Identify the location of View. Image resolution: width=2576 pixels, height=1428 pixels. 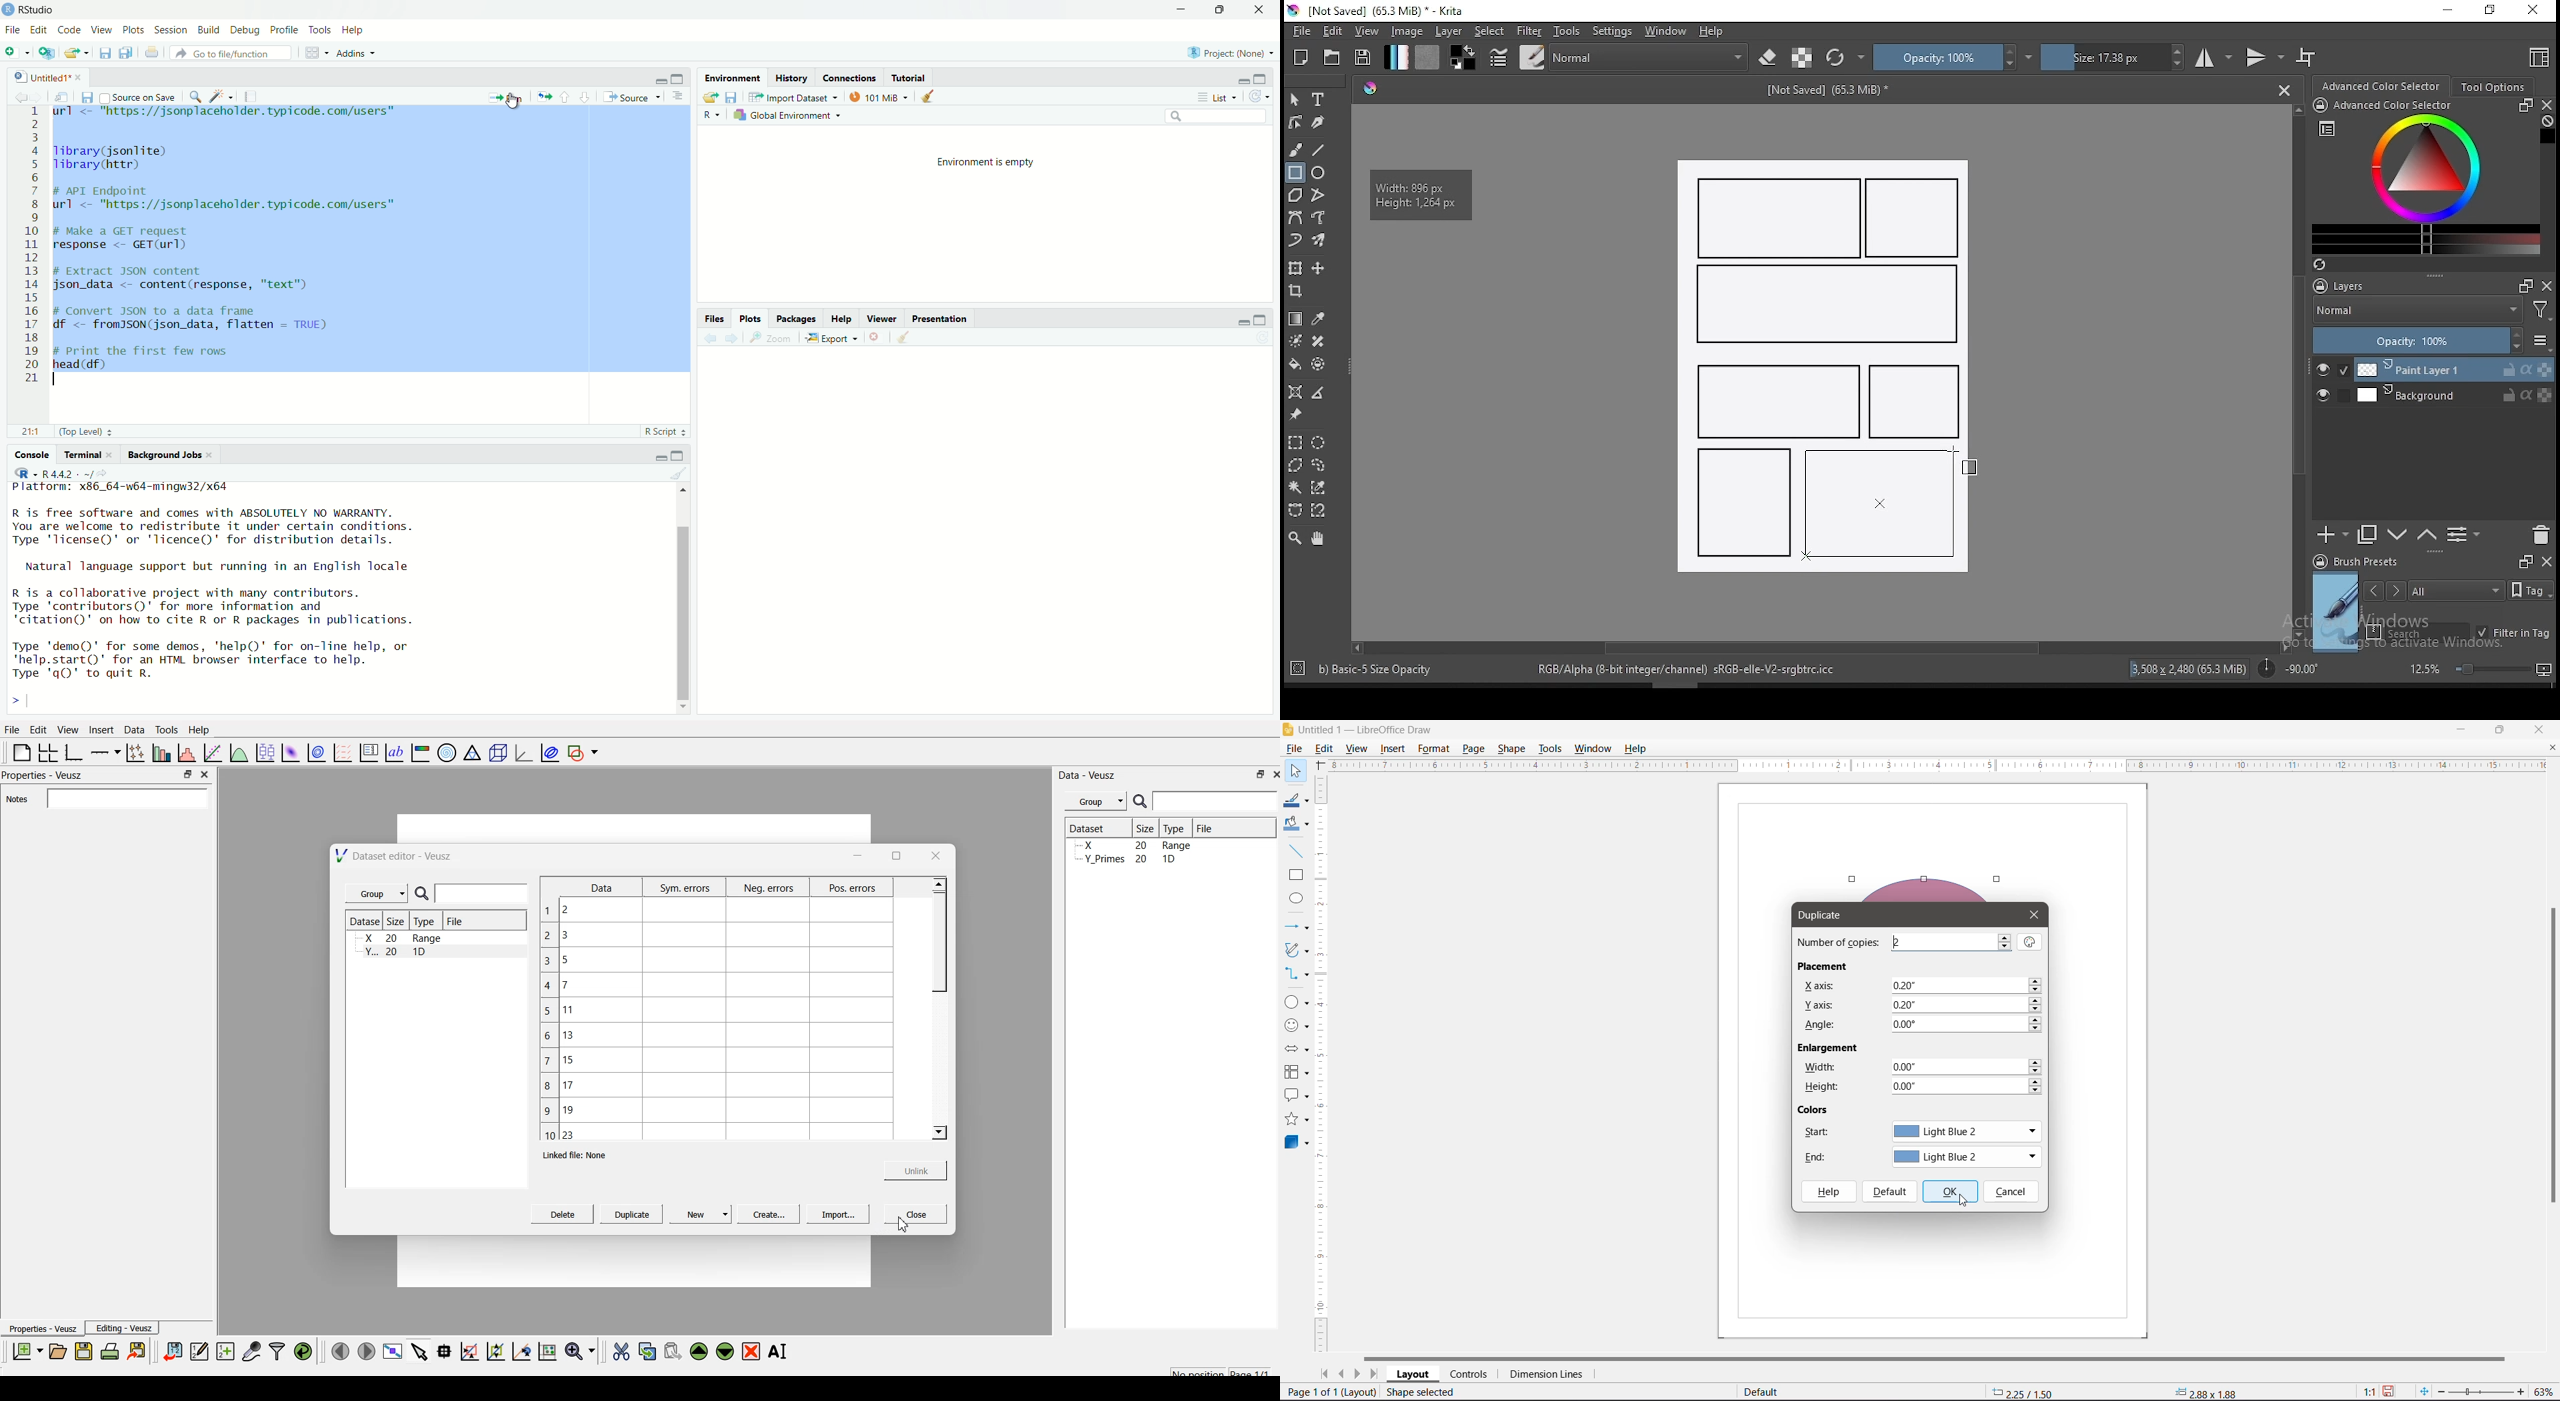
(1358, 748).